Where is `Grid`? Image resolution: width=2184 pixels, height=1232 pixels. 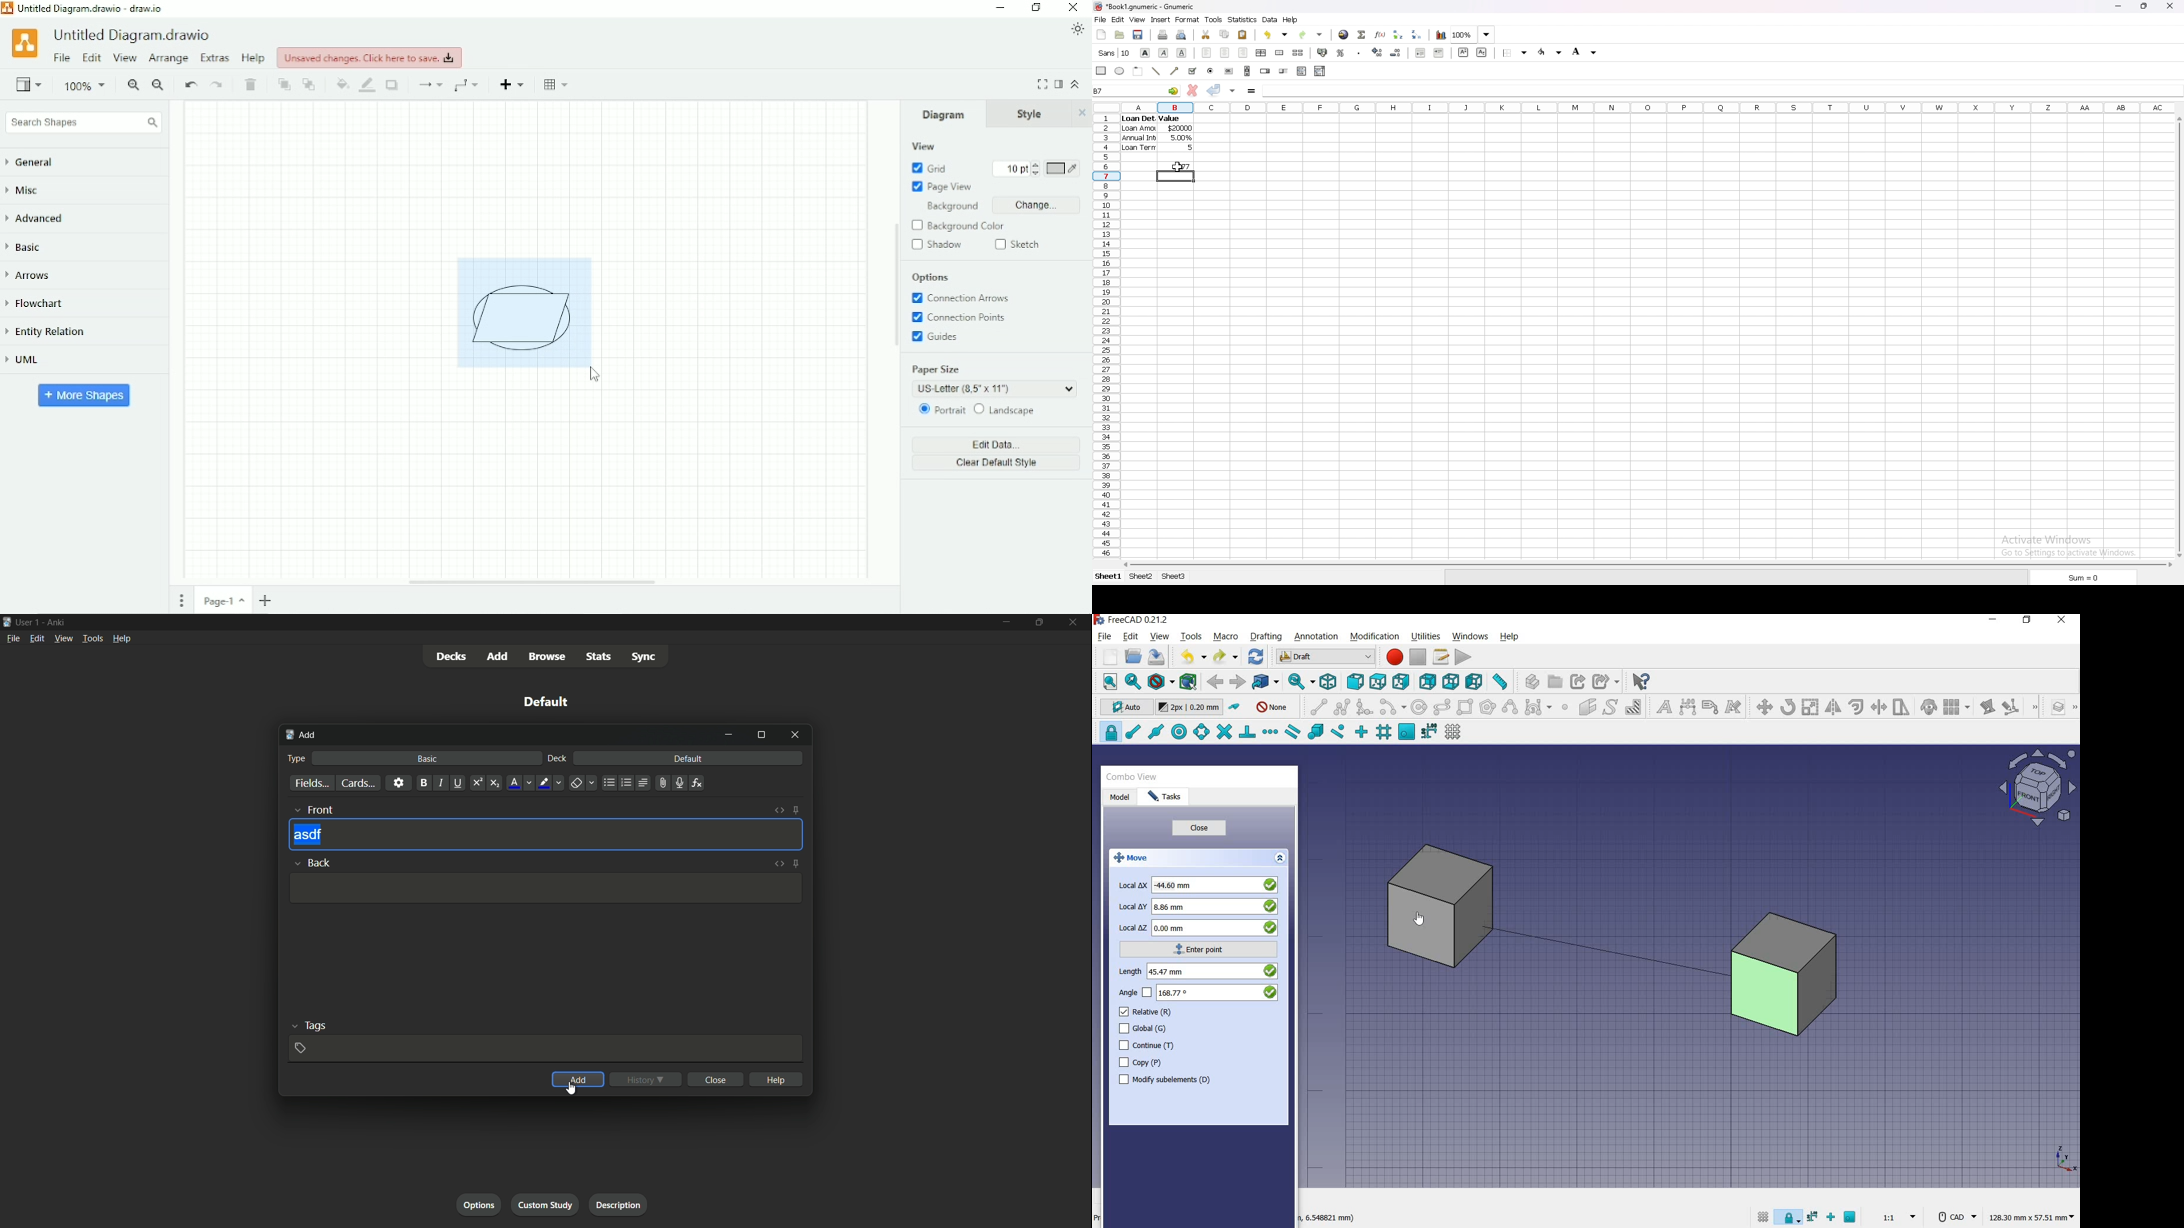 Grid is located at coordinates (929, 168).